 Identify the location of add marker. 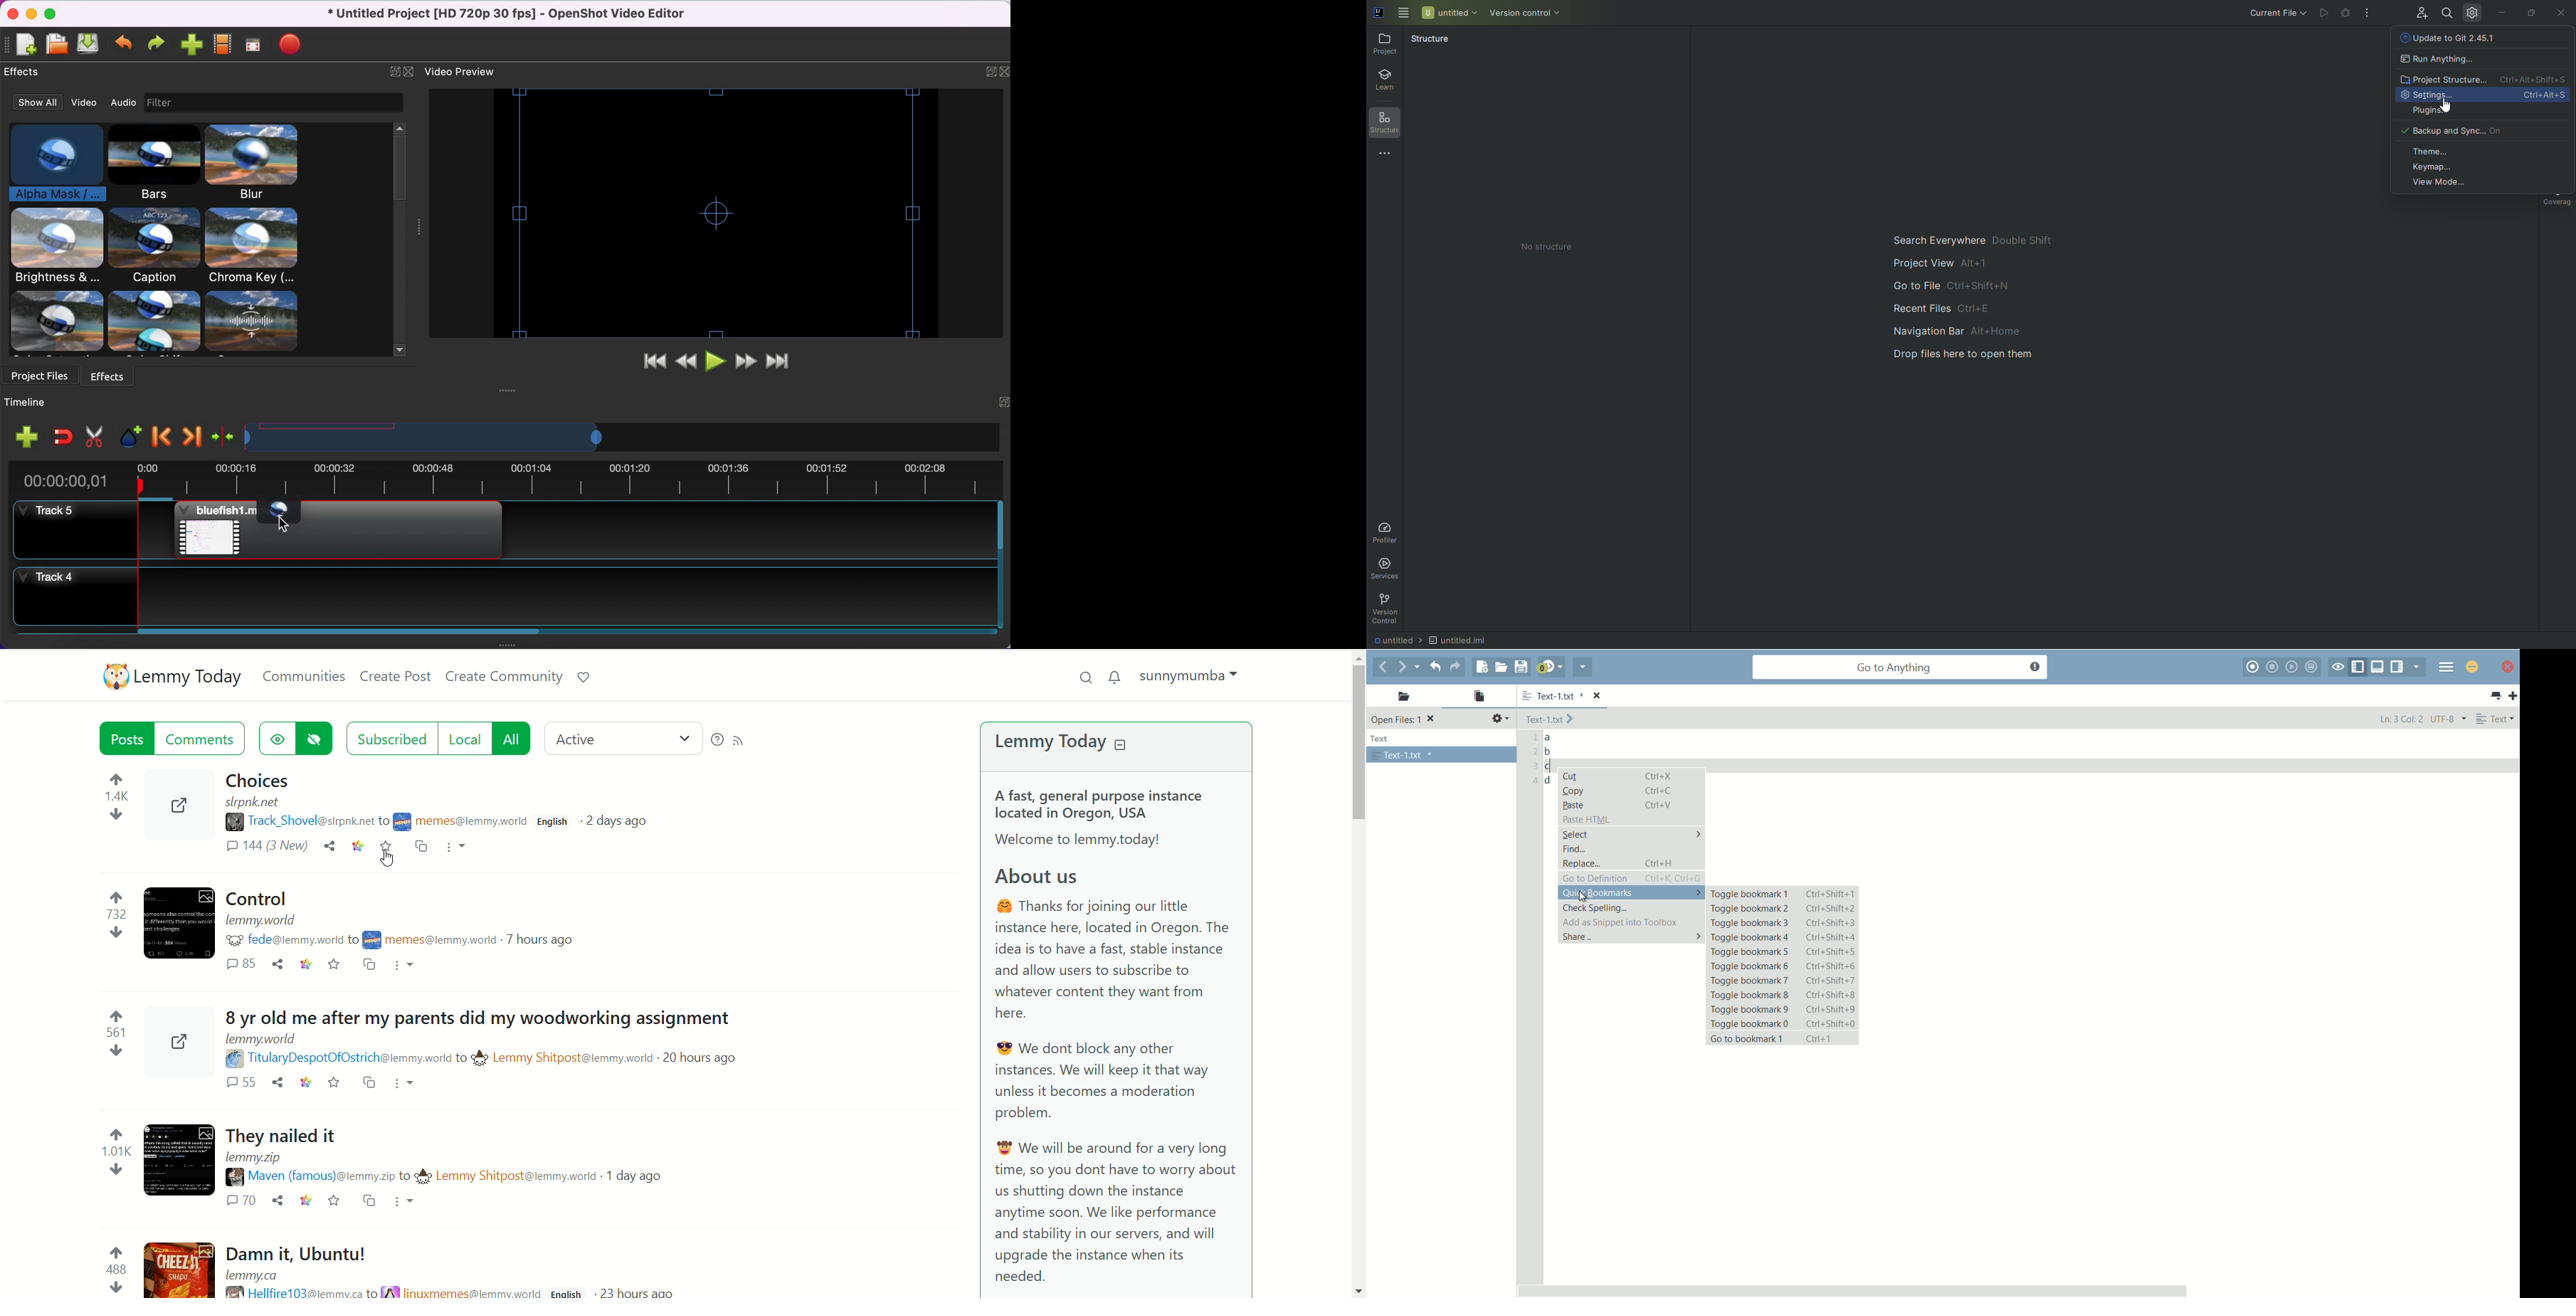
(127, 435).